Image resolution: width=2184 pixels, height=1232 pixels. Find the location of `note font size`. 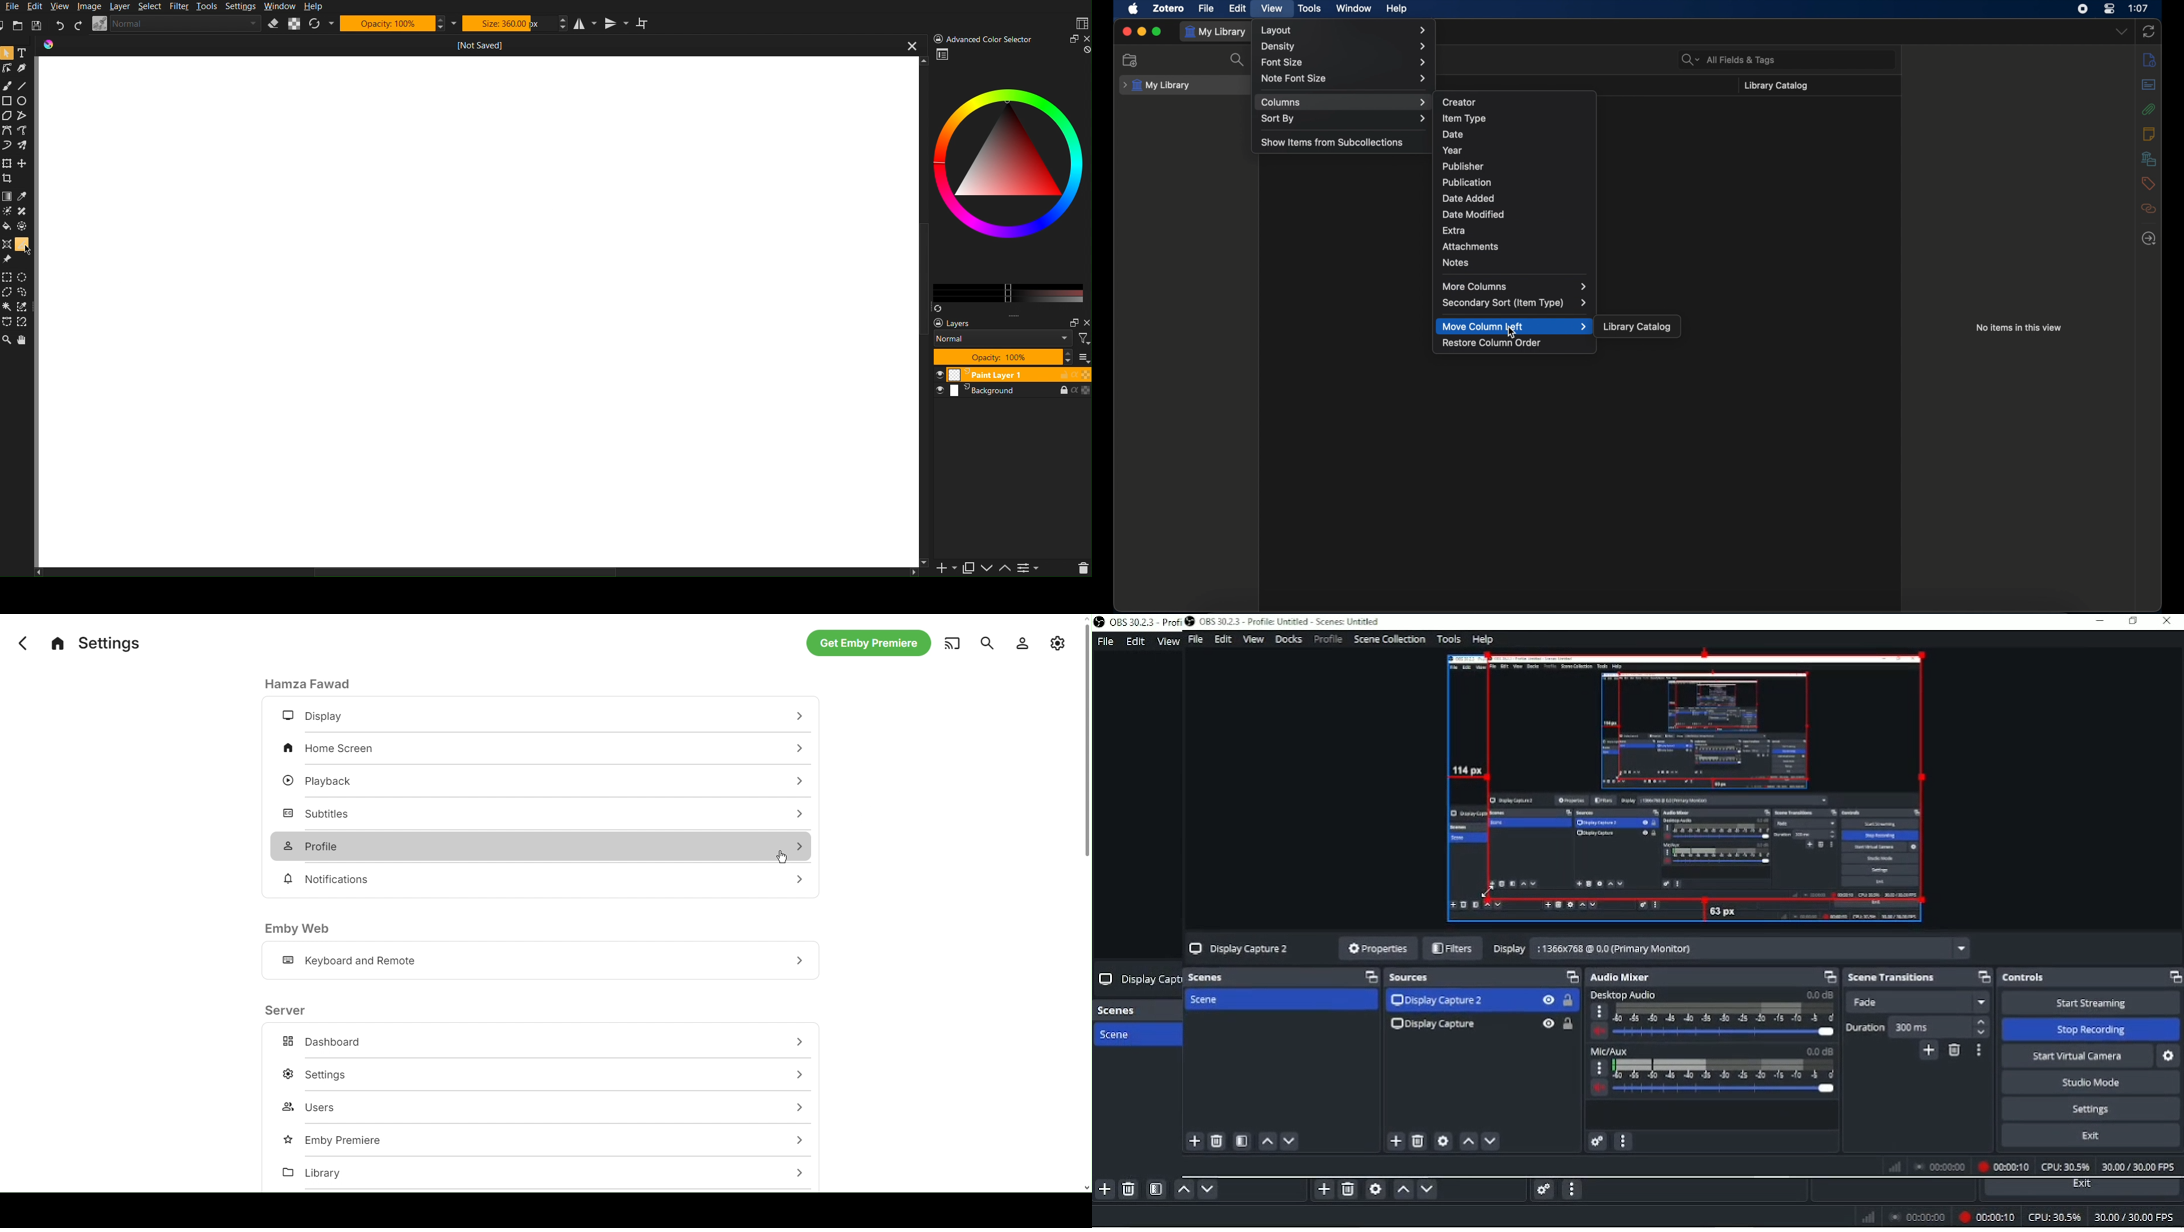

note font size is located at coordinates (1344, 78).